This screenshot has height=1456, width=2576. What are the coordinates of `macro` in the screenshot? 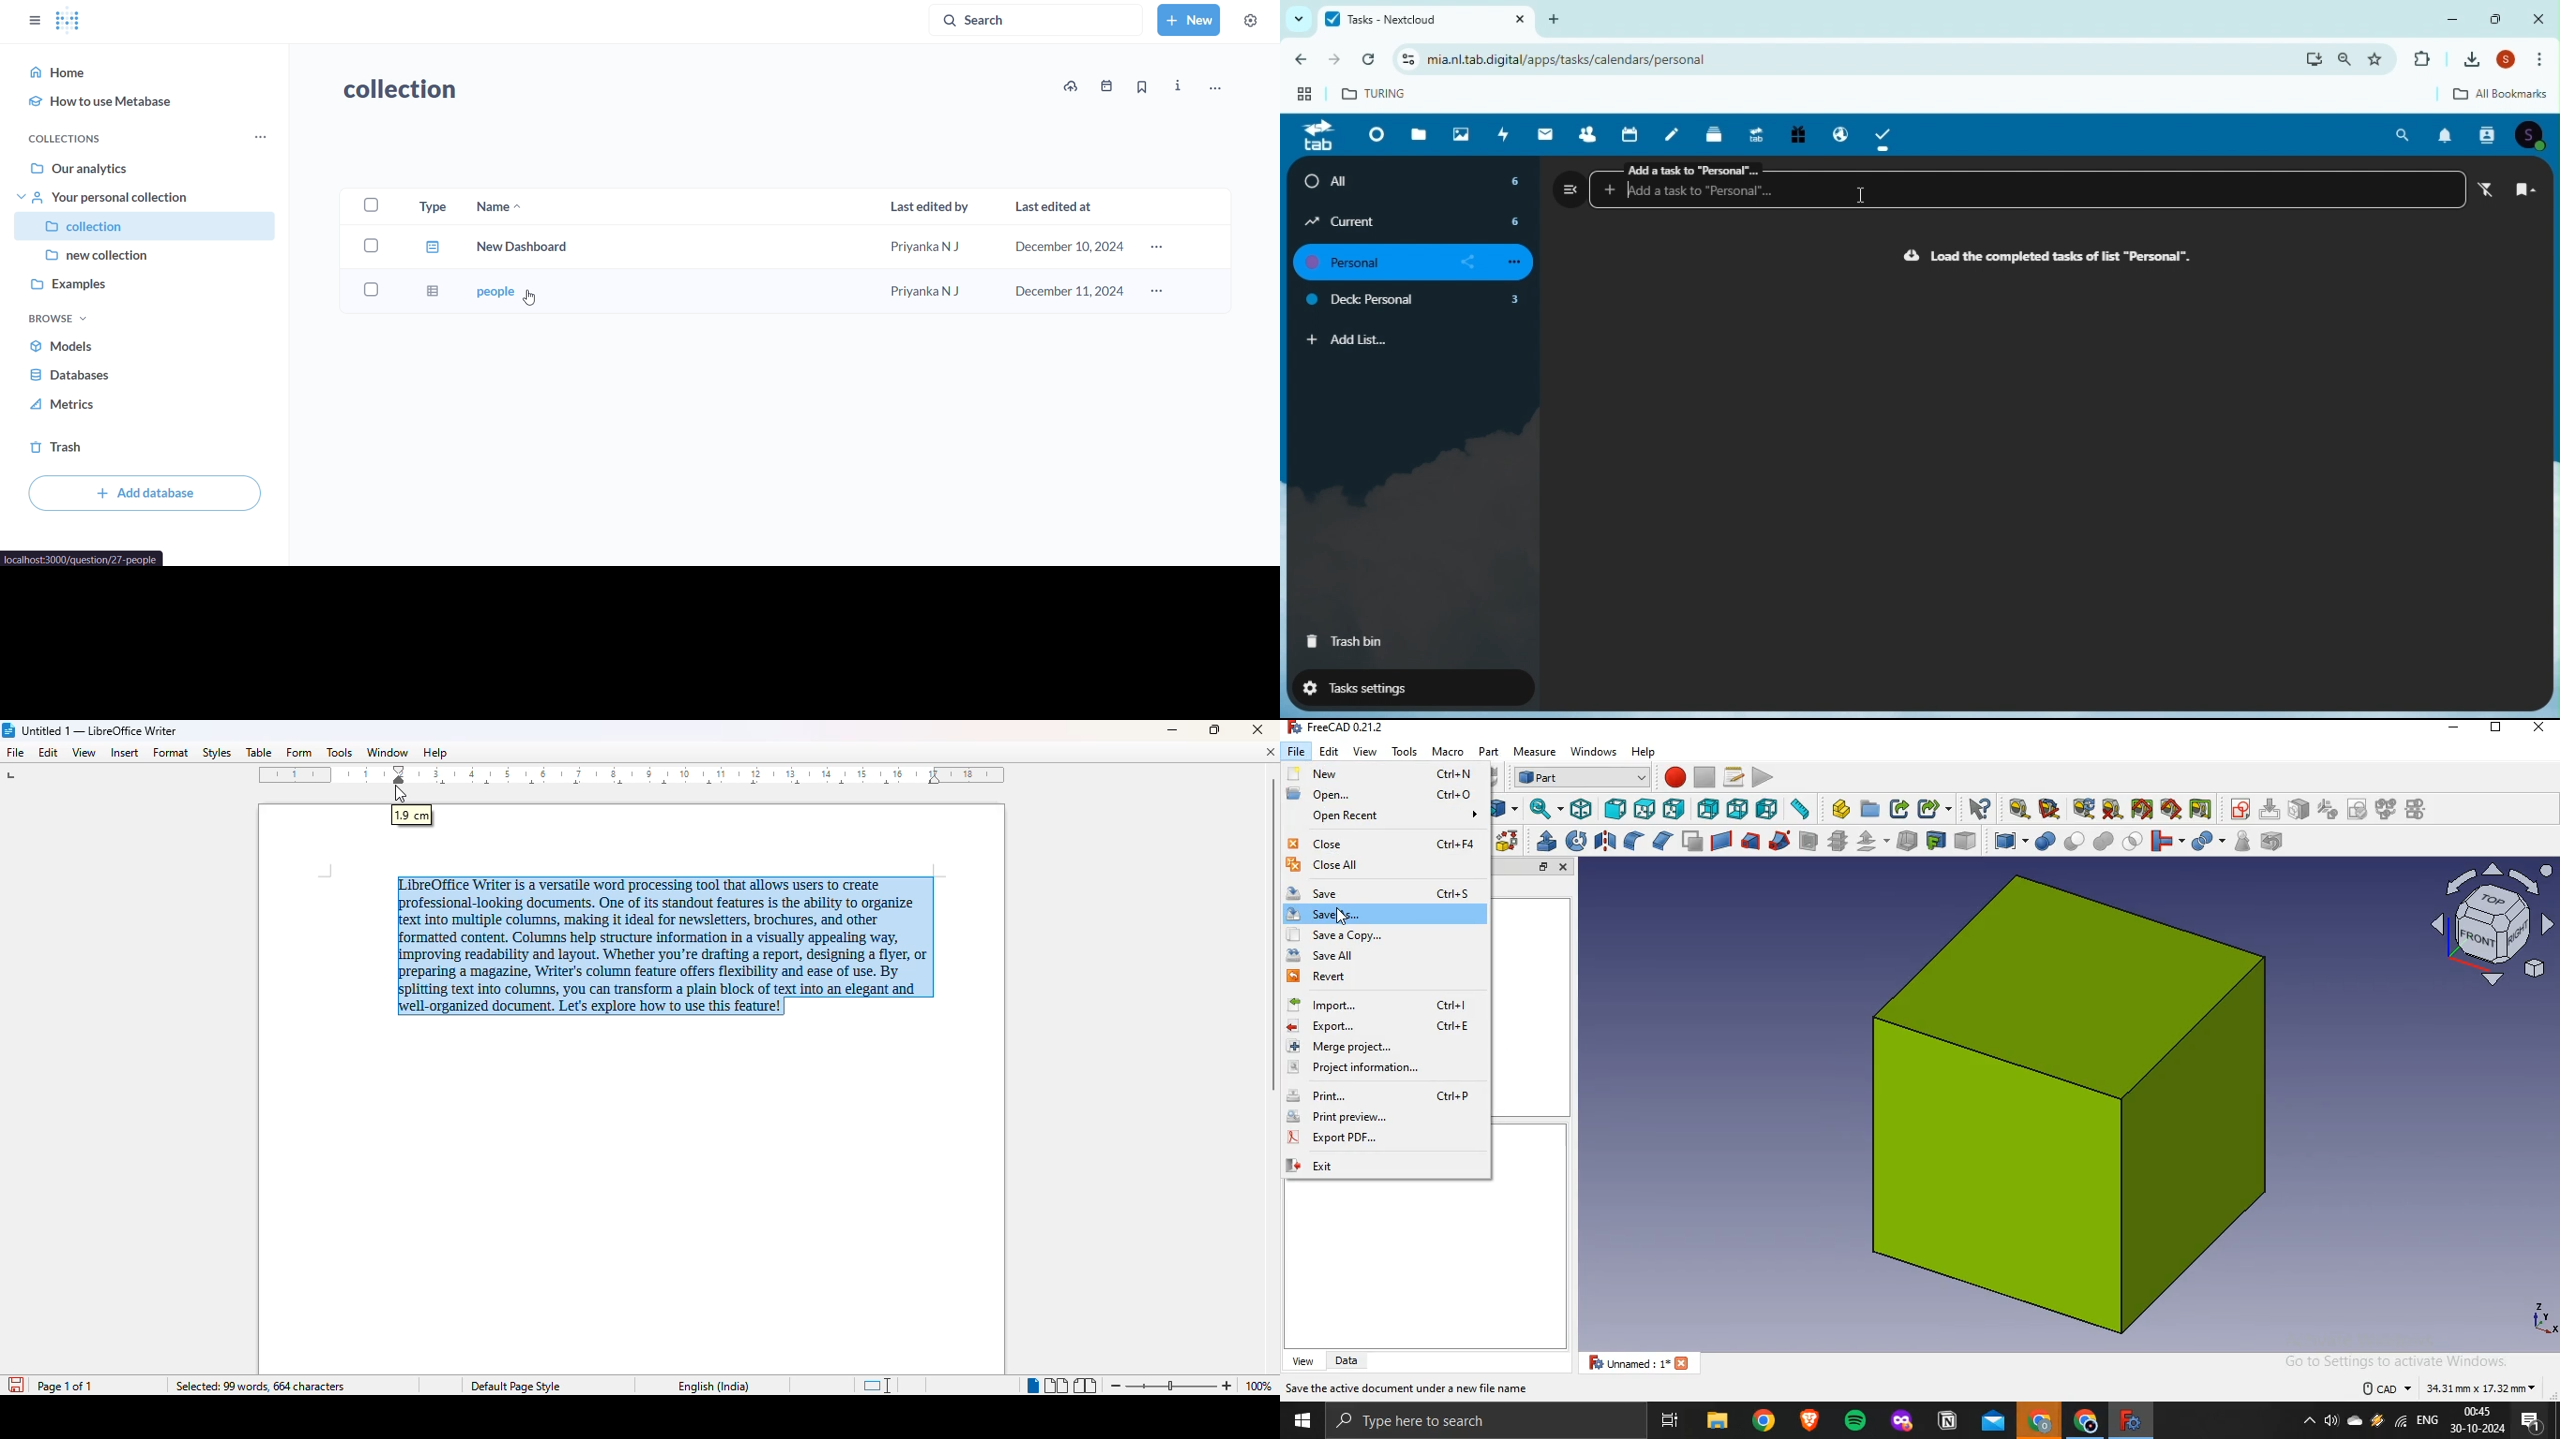 It's located at (1447, 752).